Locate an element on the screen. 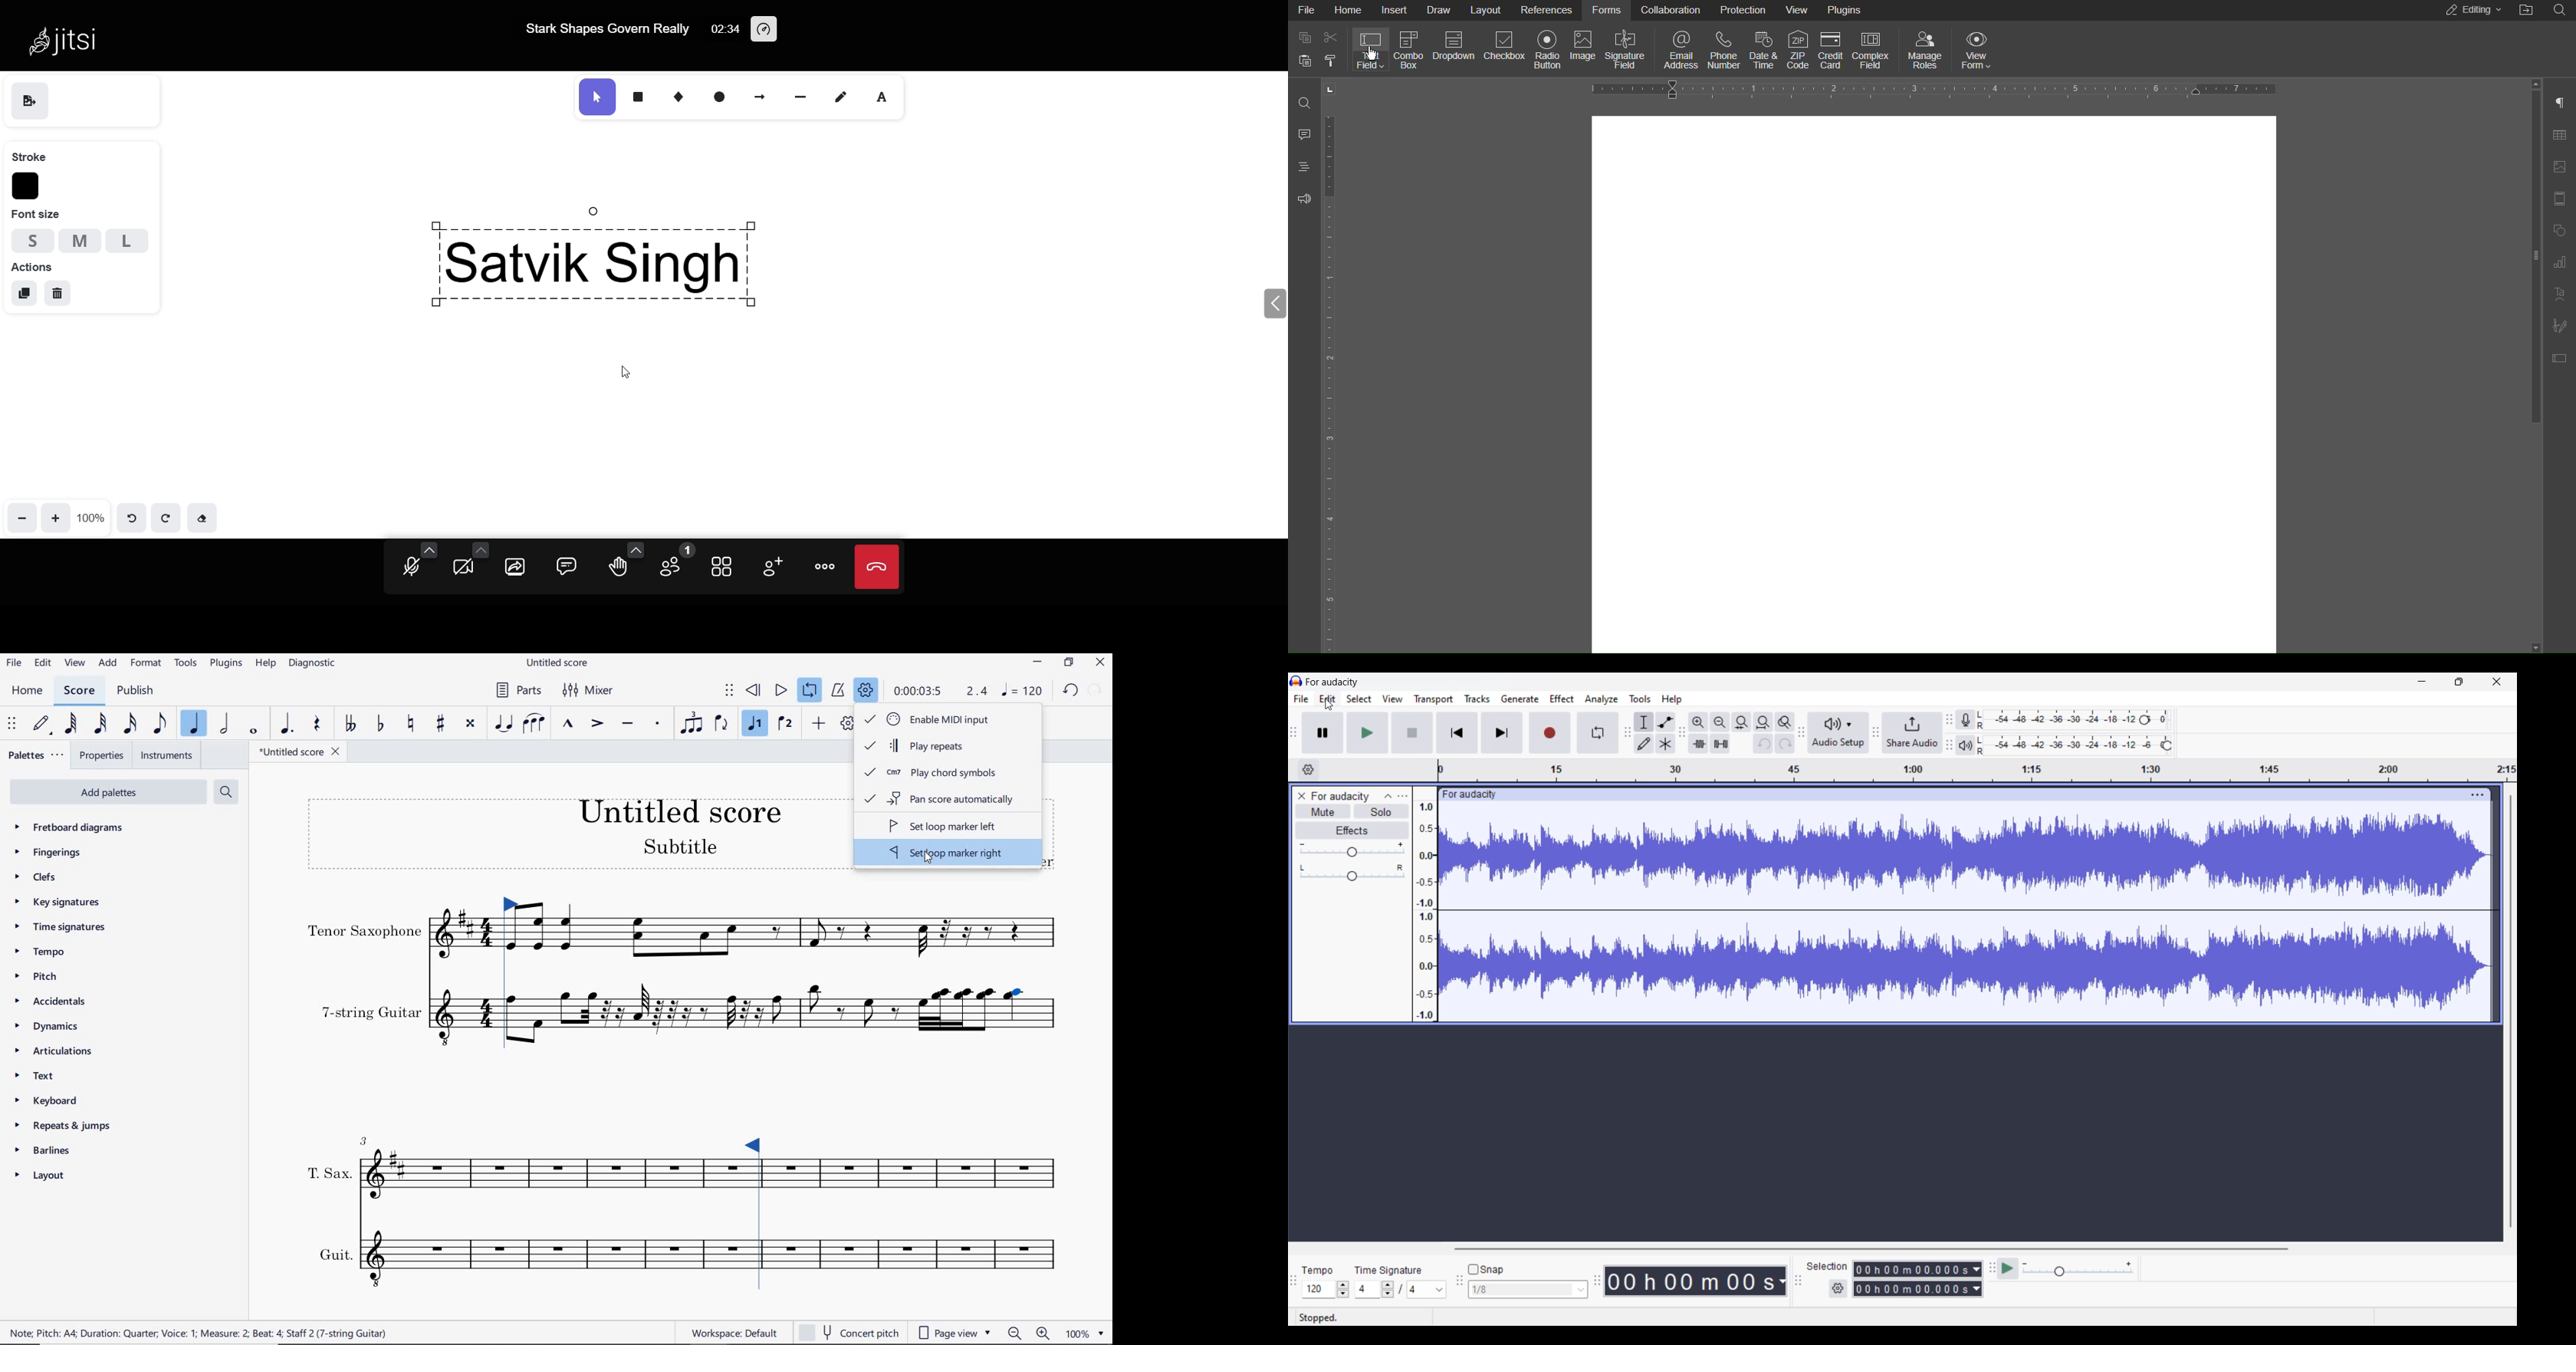 This screenshot has height=1372, width=2576. ZOOM FACTOR is located at coordinates (1086, 1335).